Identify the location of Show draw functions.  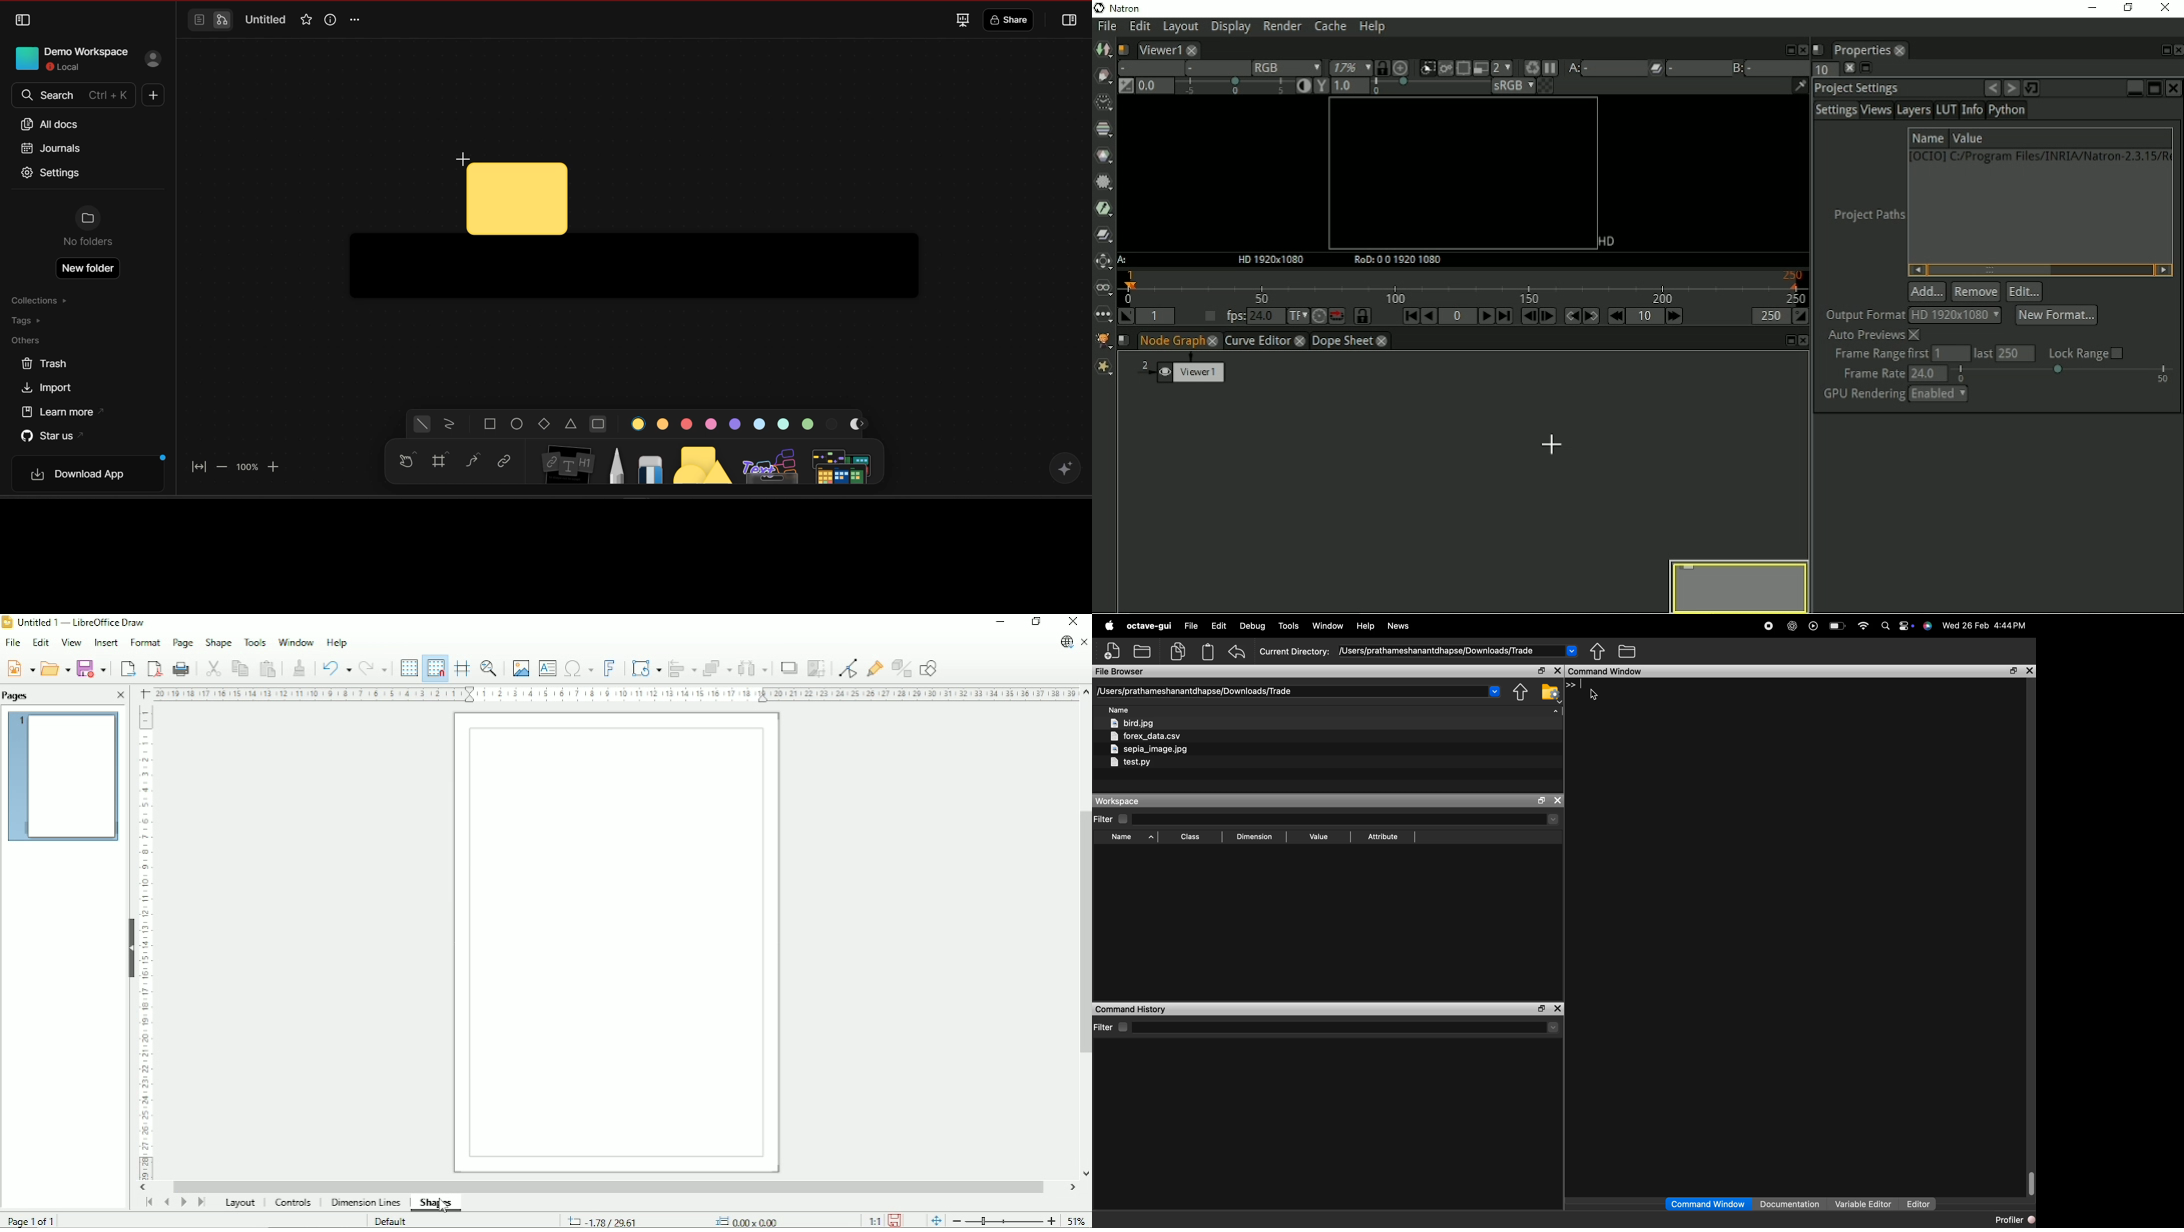
(930, 668).